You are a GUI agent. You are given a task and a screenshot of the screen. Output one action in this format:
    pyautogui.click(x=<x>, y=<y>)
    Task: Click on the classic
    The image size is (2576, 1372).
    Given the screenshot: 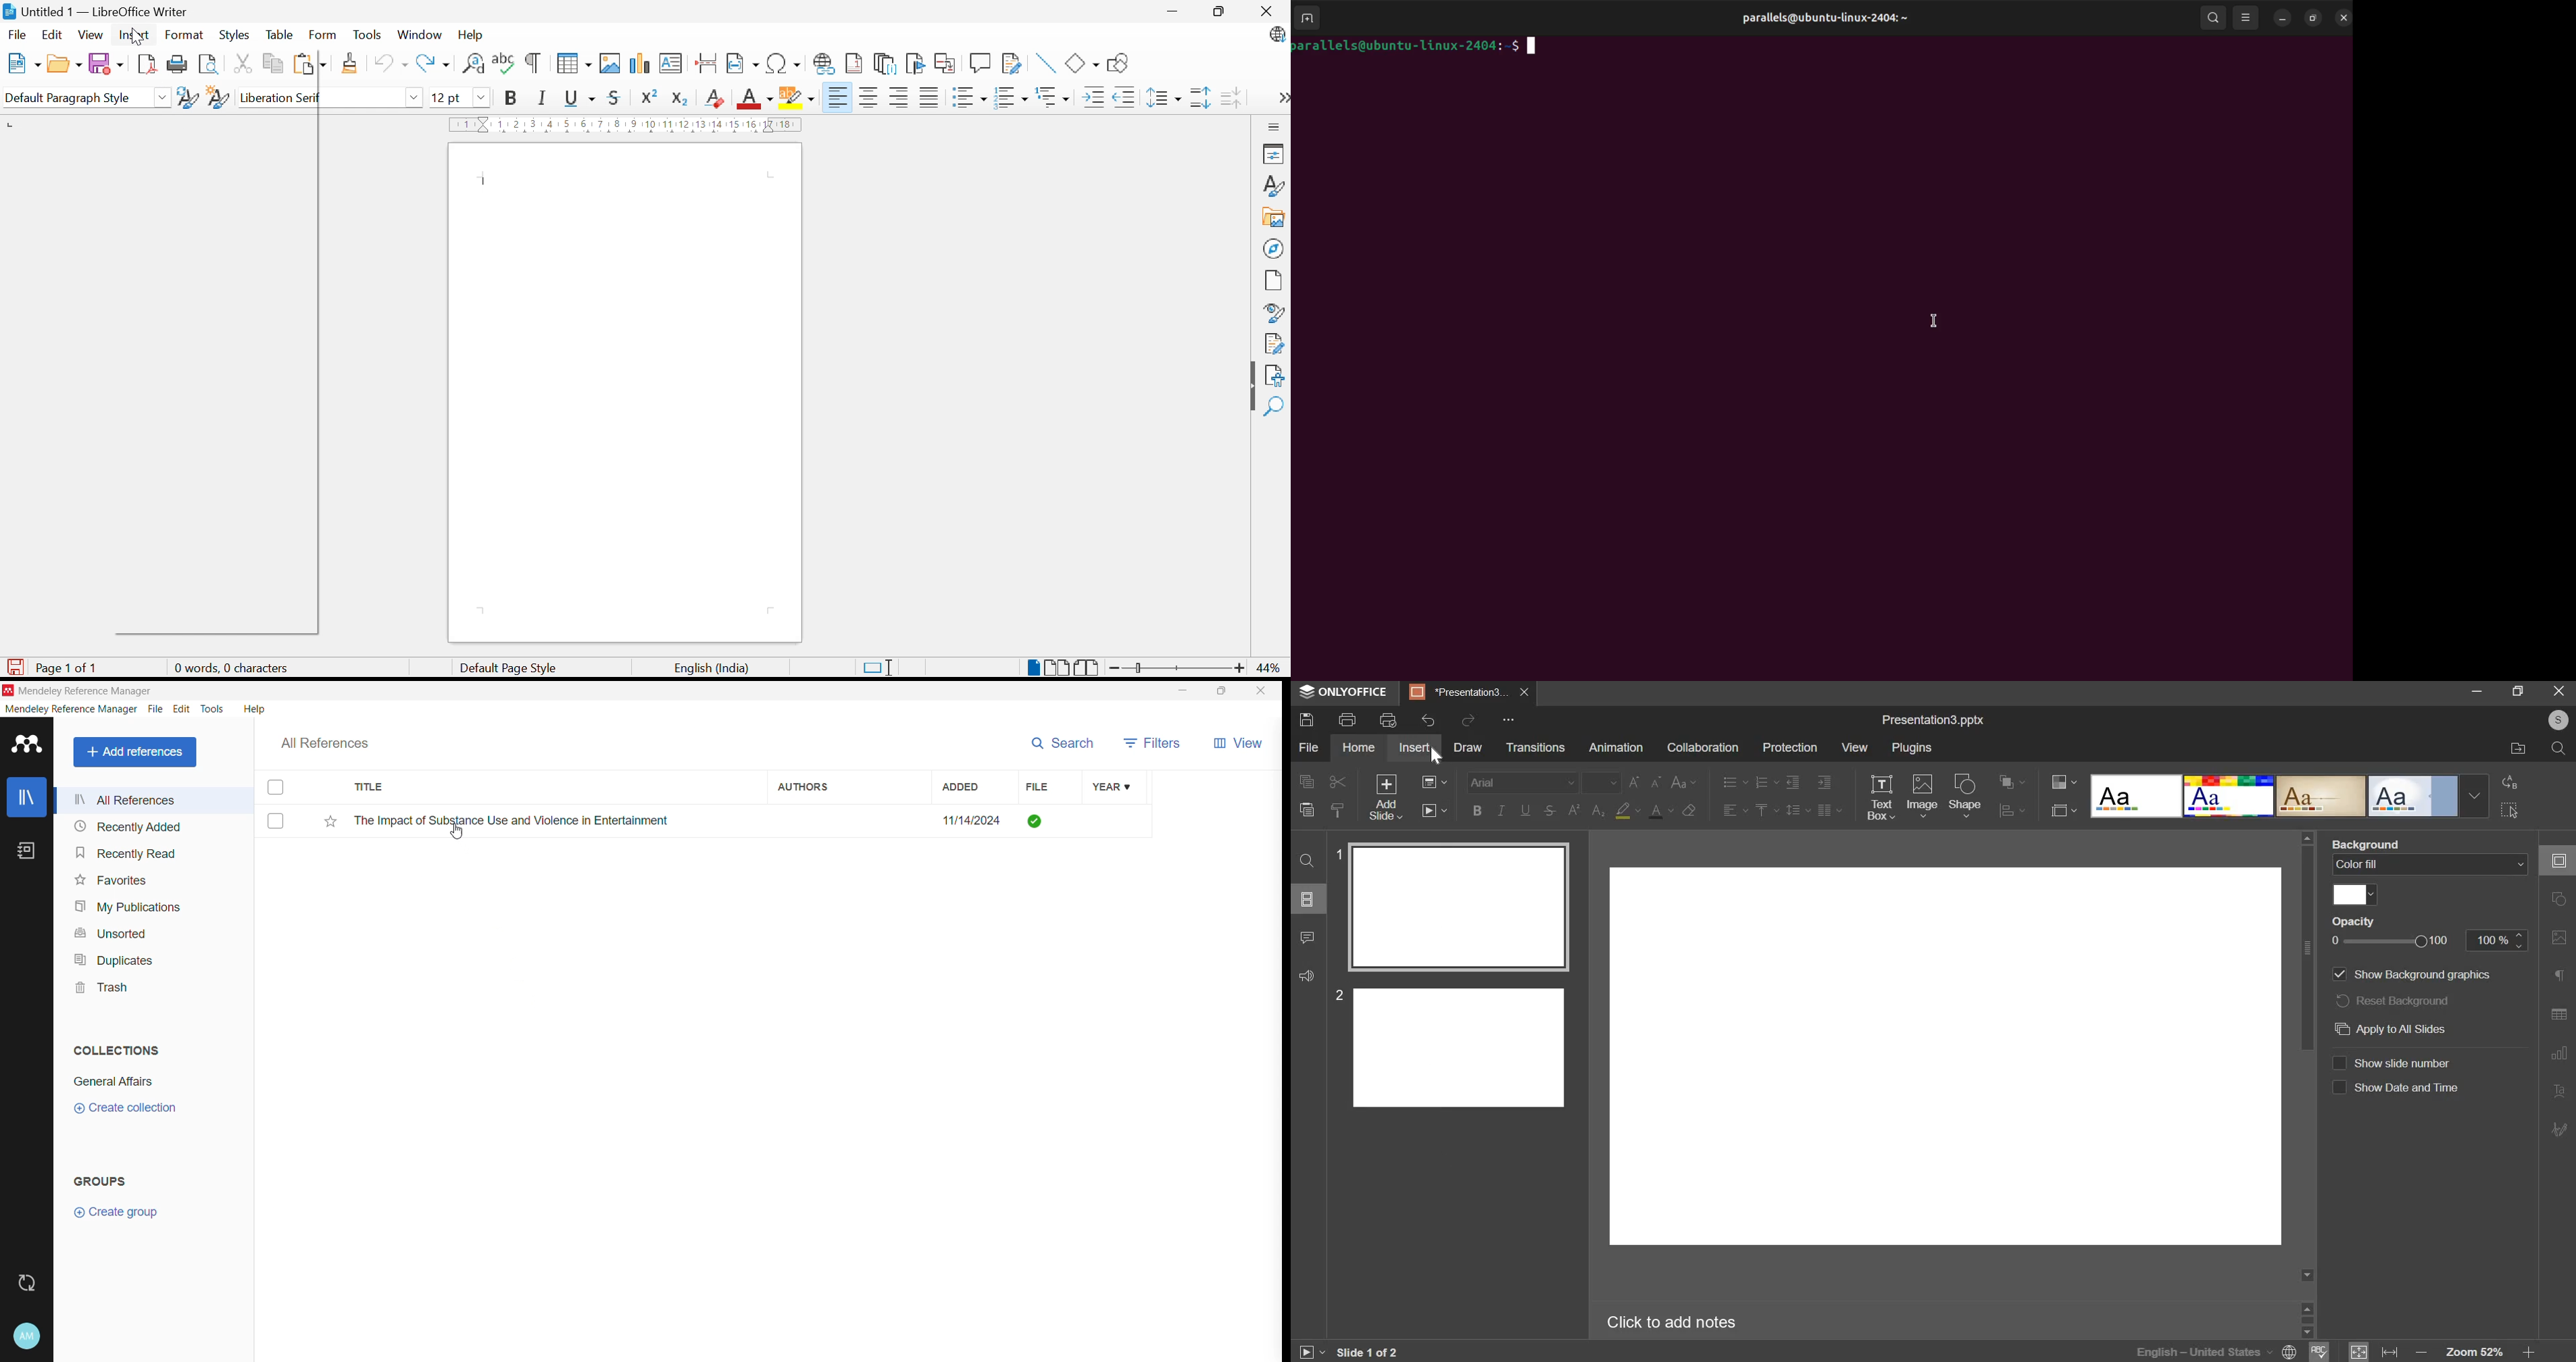 What is the action you would take?
    pyautogui.click(x=2321, y=795)
    